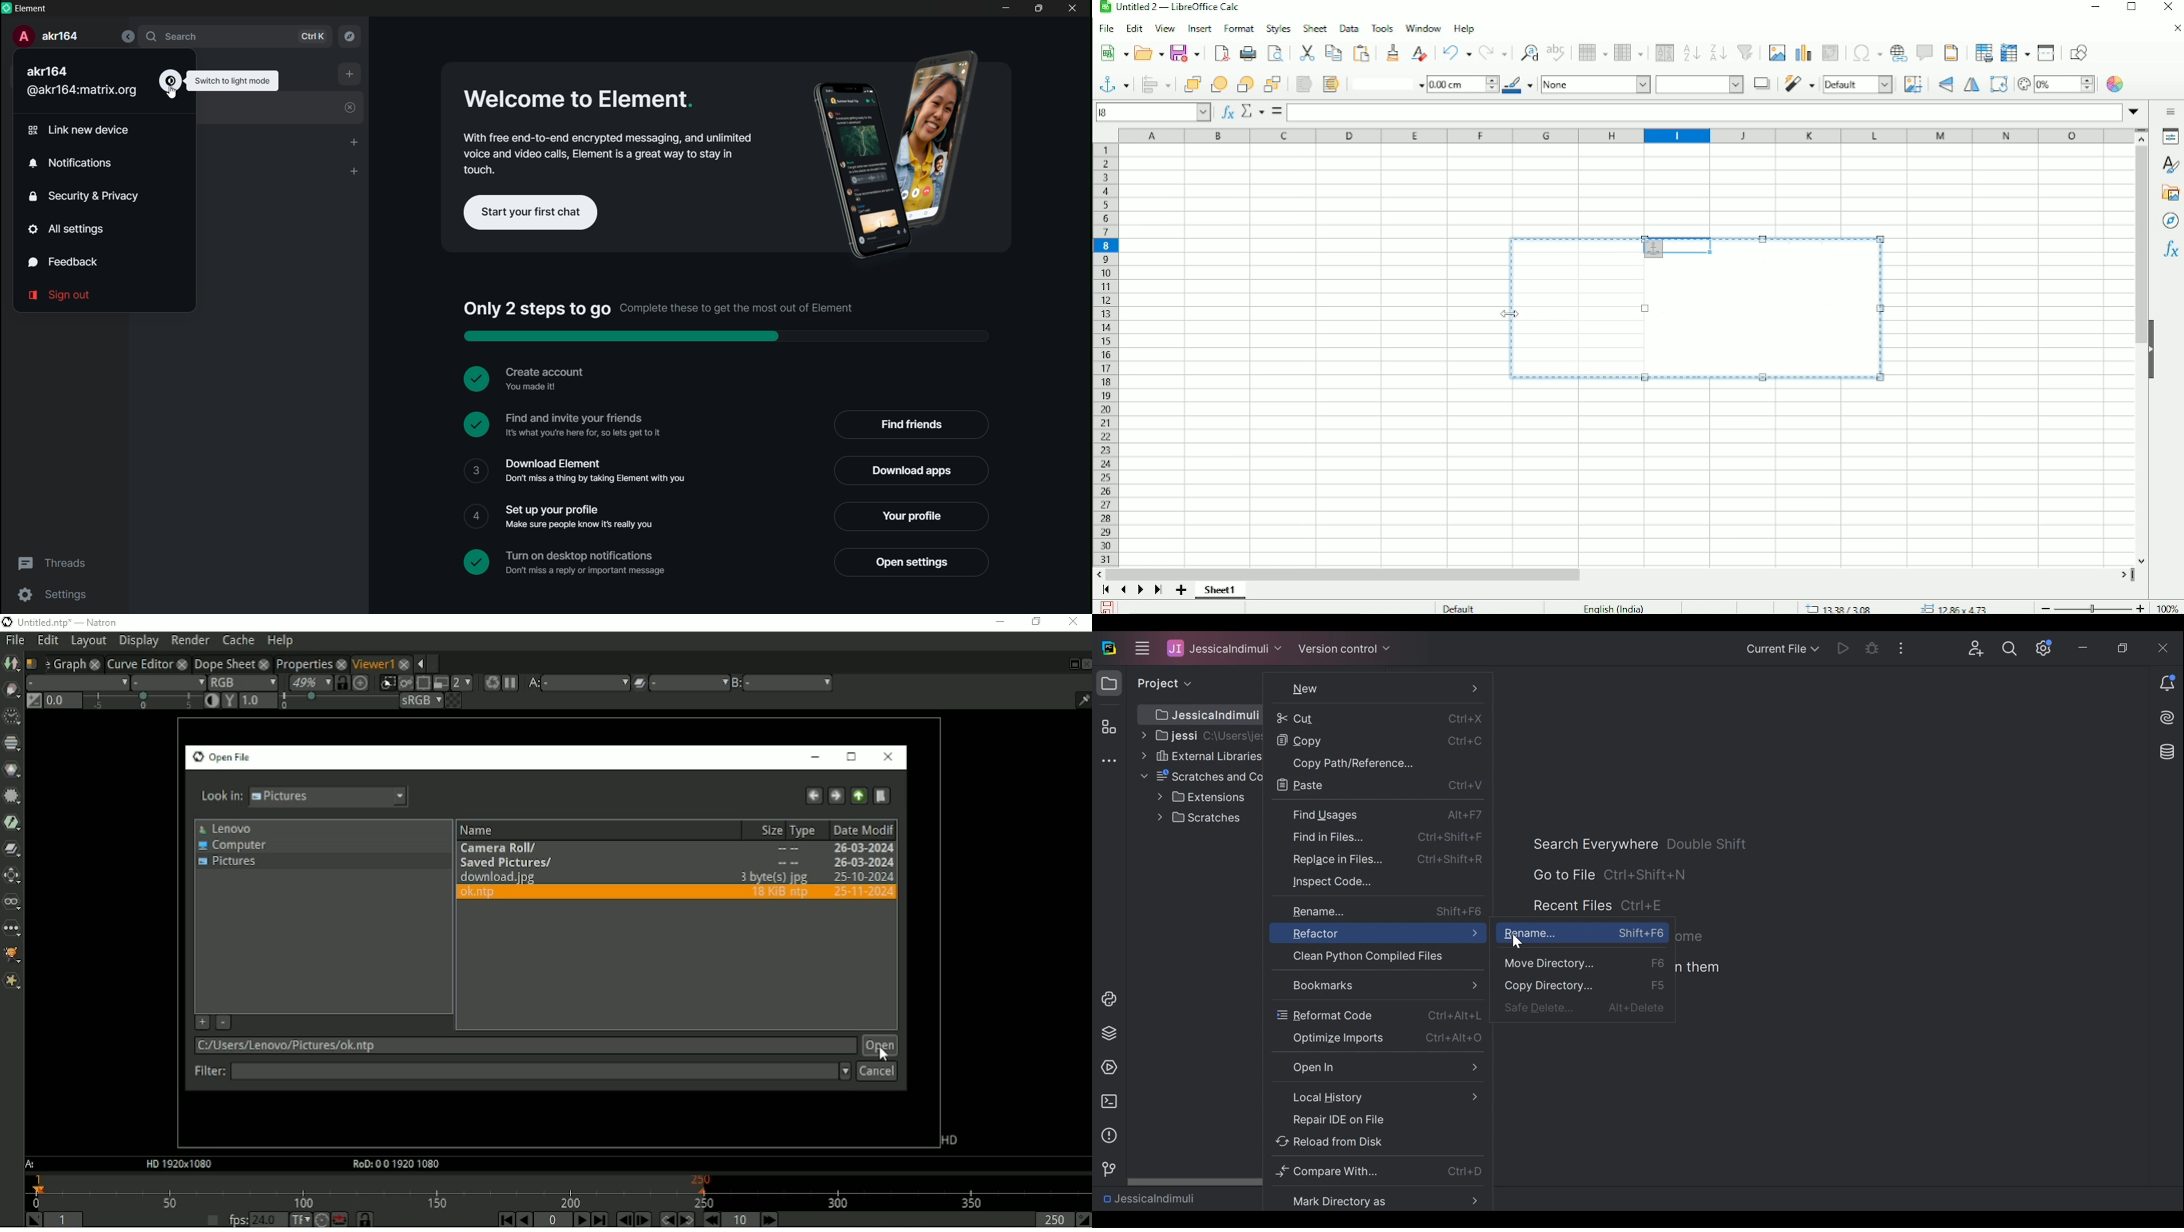 The width and height of the screenshot is (2184, 1232). I want to click on Insert comment, so click(1924, 52).